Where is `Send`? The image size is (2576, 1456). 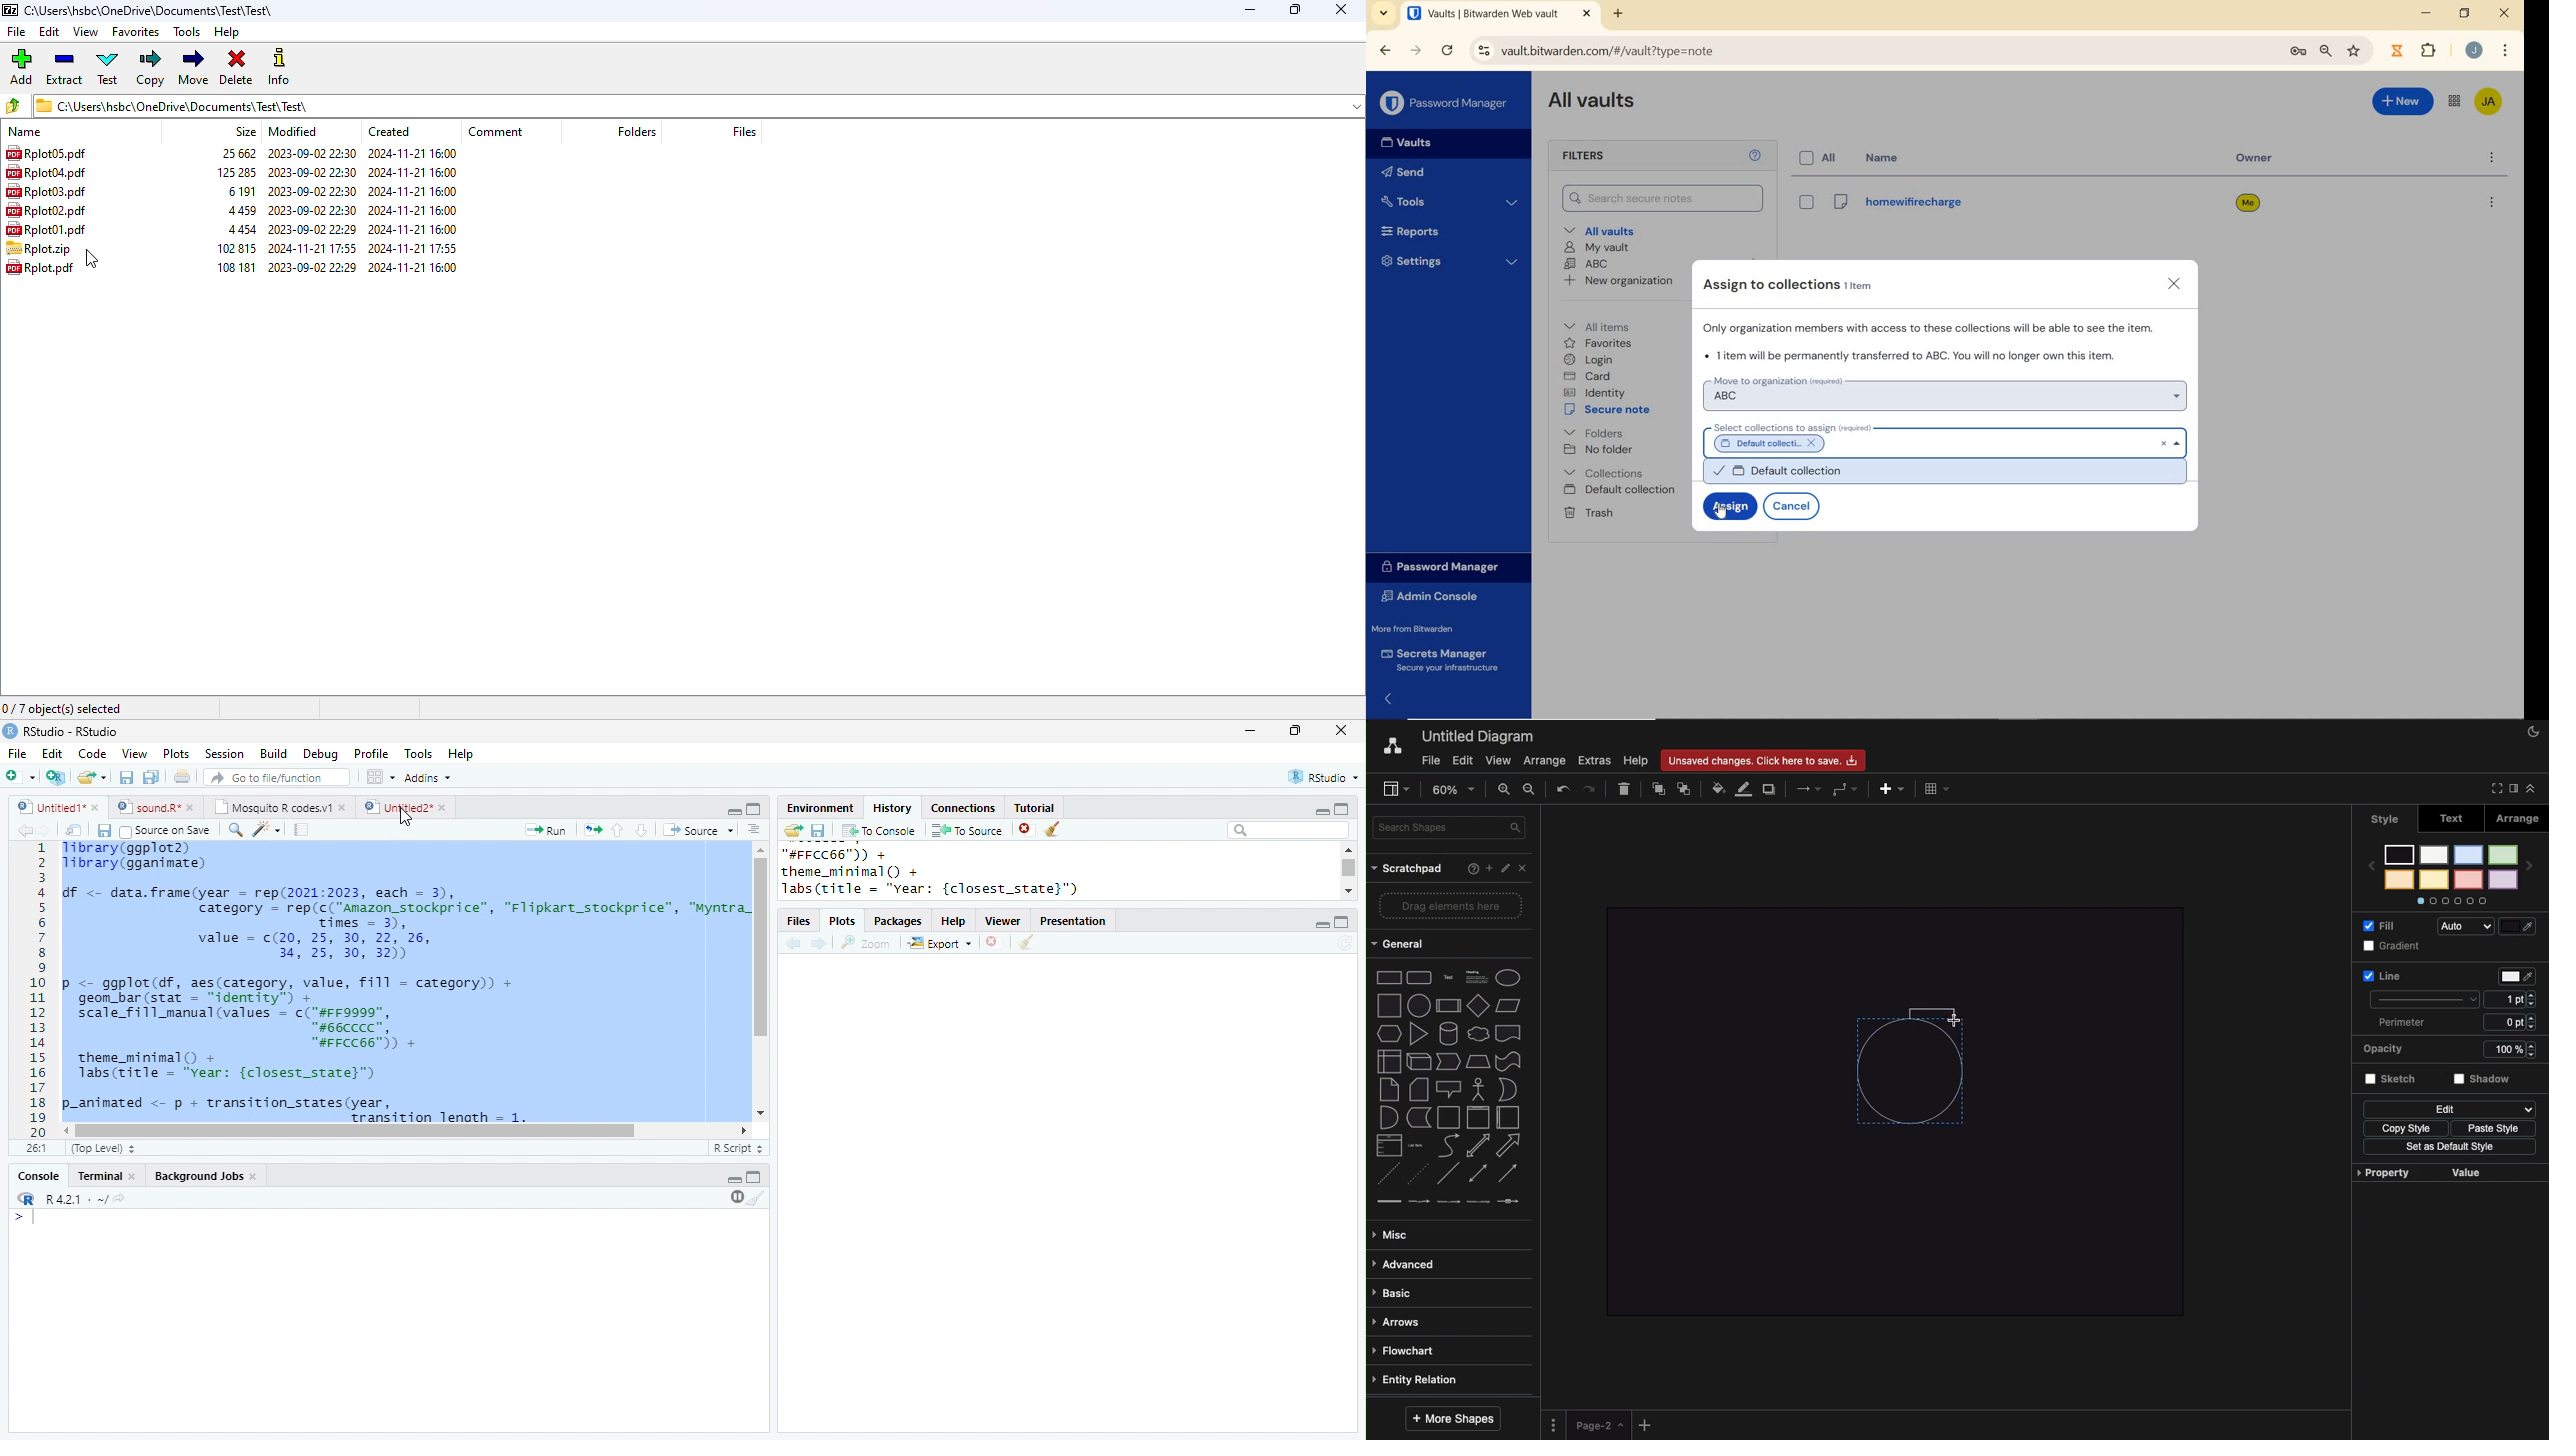
Send is located at coordinates (1407, 171).